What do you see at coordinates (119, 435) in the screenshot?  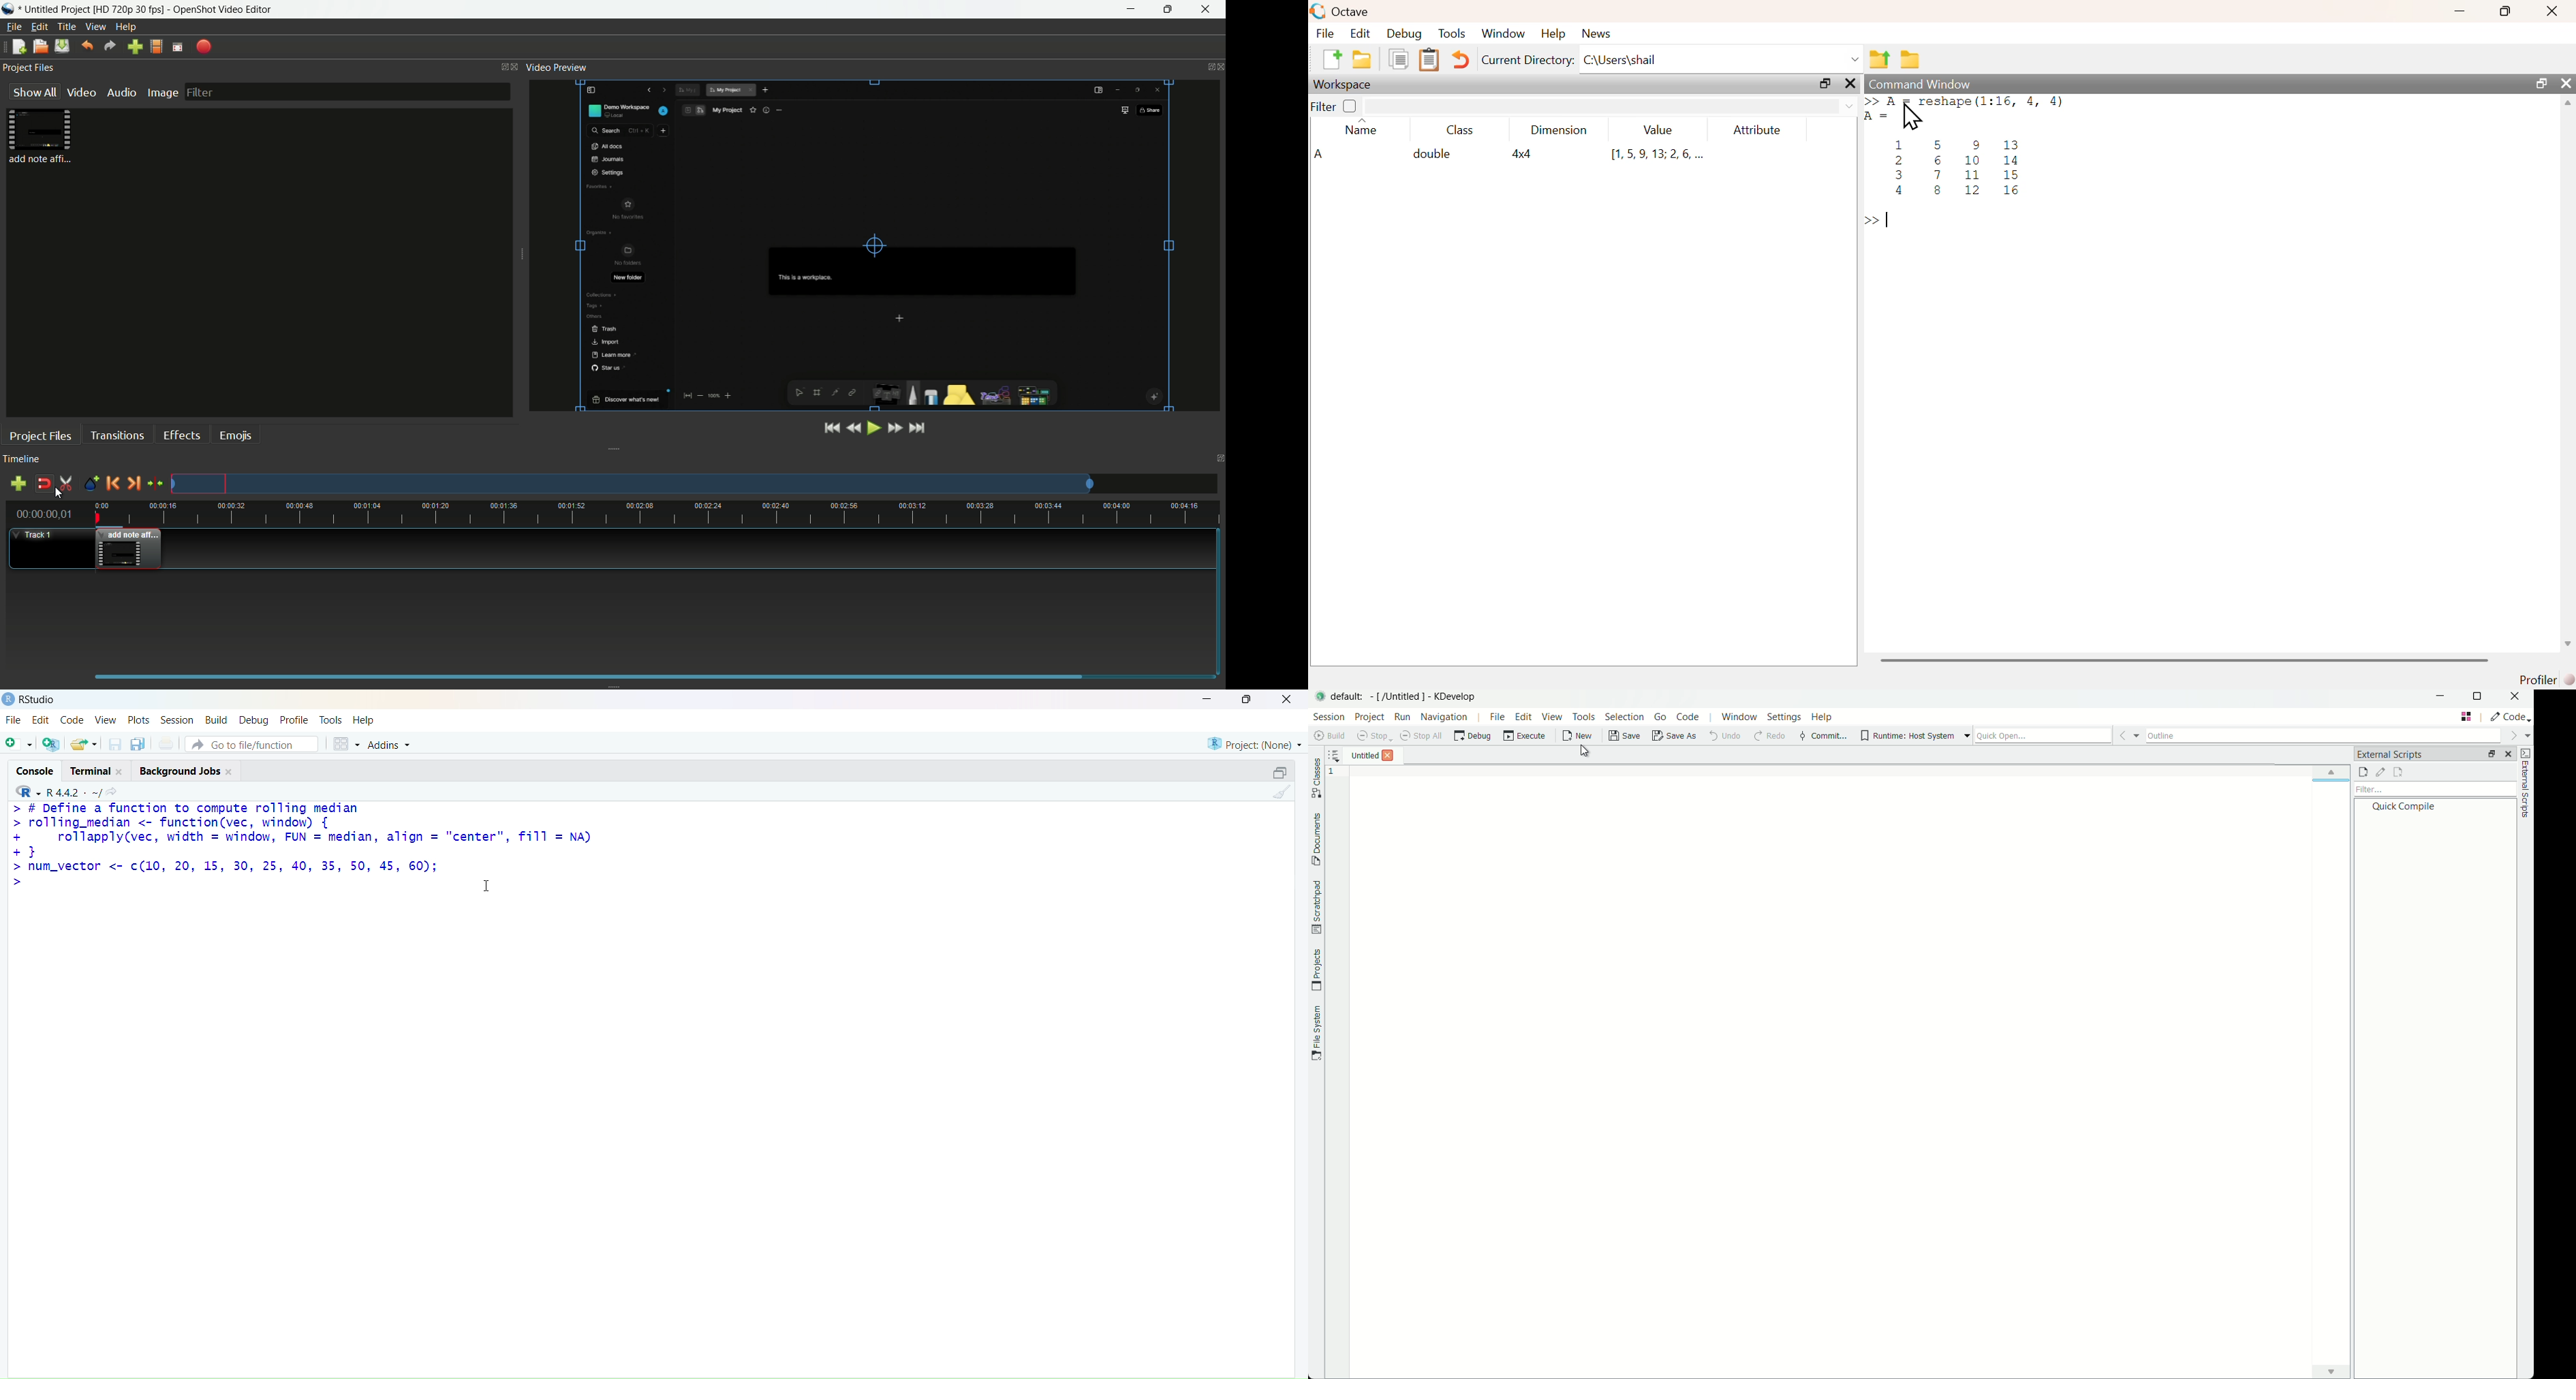 I see `transitions` at bounding box center [119, 435].